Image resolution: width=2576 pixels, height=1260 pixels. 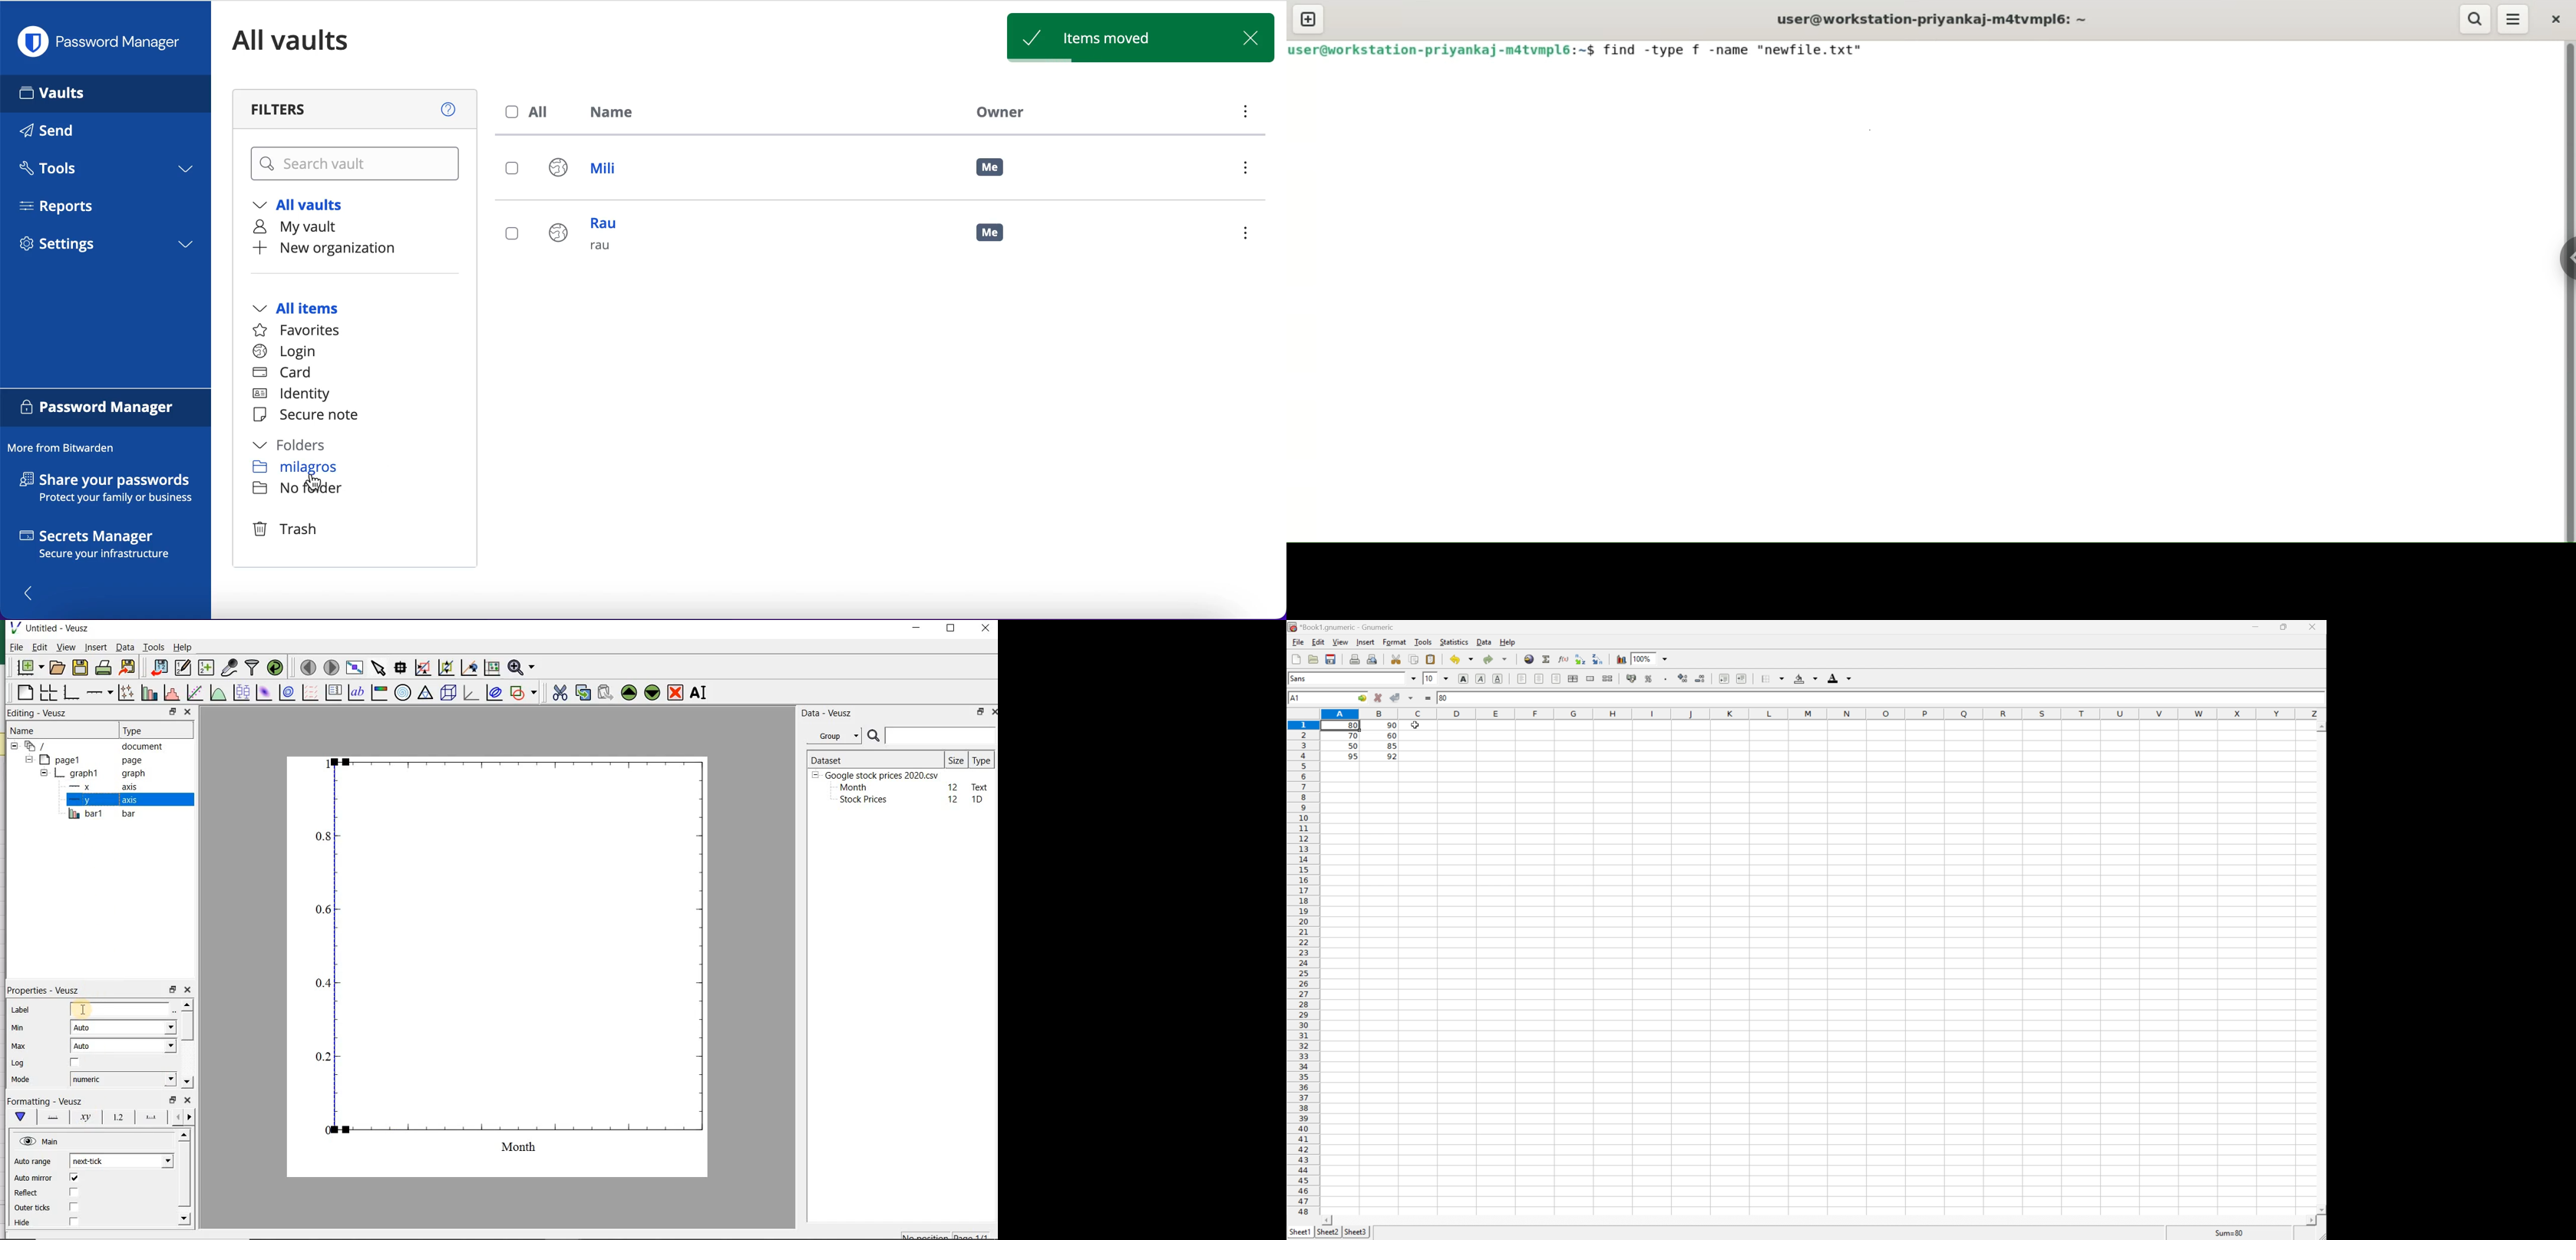 I want to click on 90, so click(x=1391, y=725).